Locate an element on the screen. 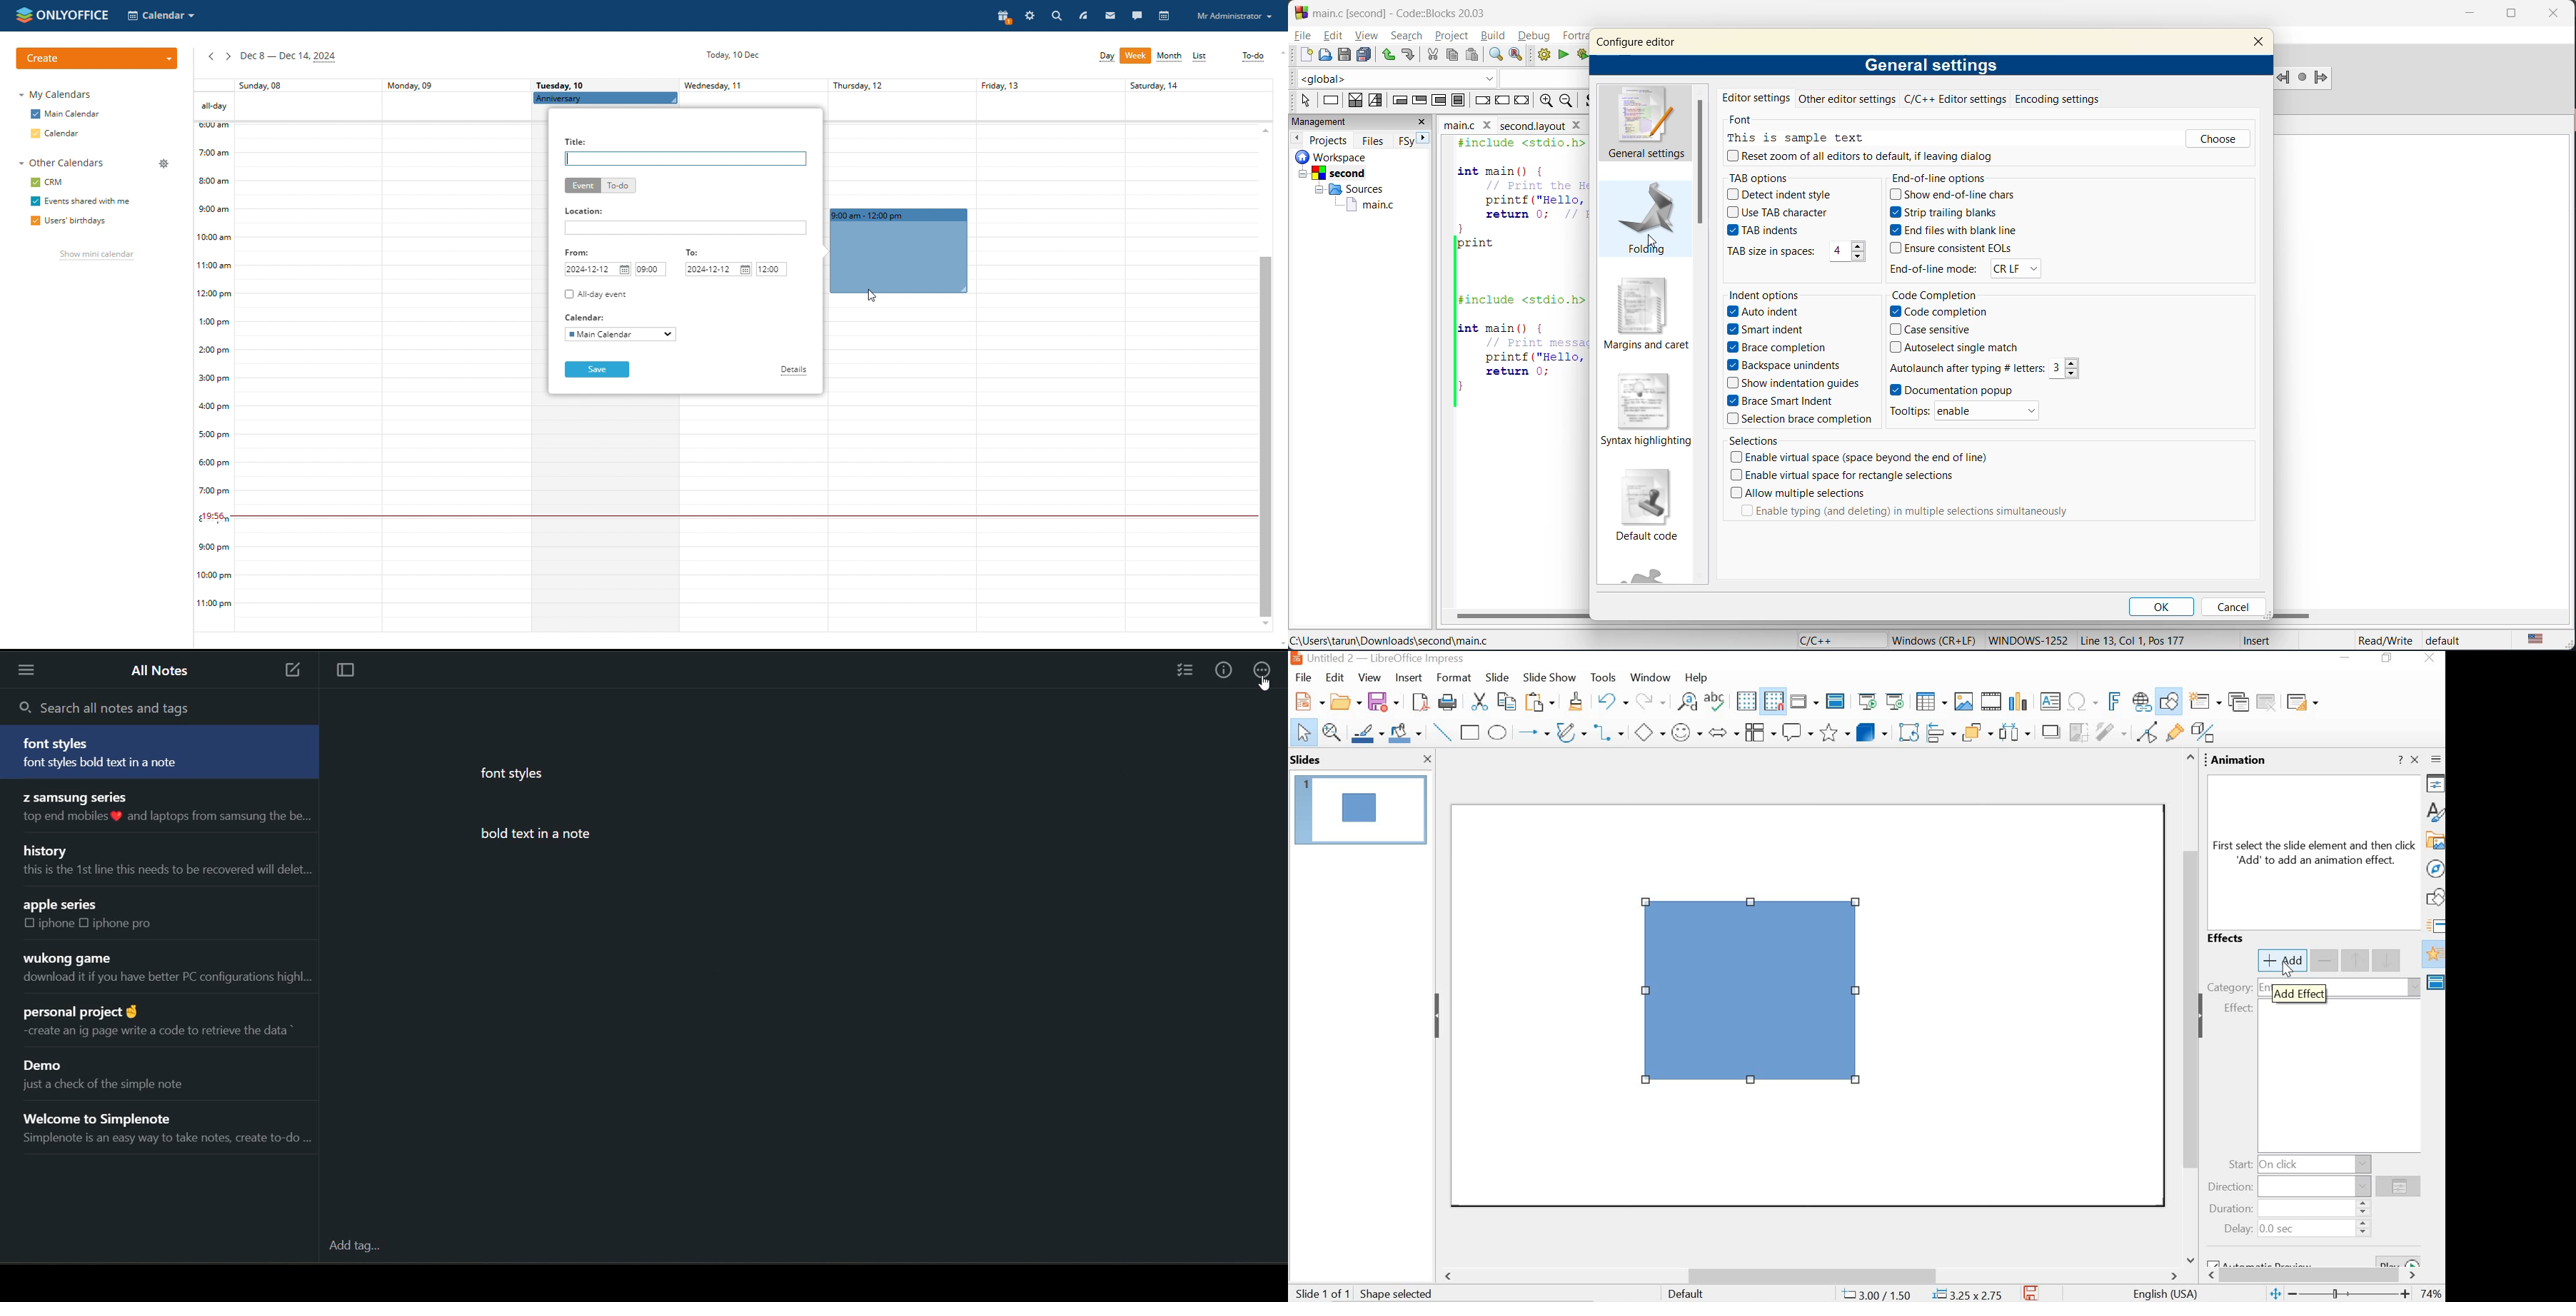 The image size is (2576, 1316). Welcome to Simplenote is located at coordinates (117, 1116).